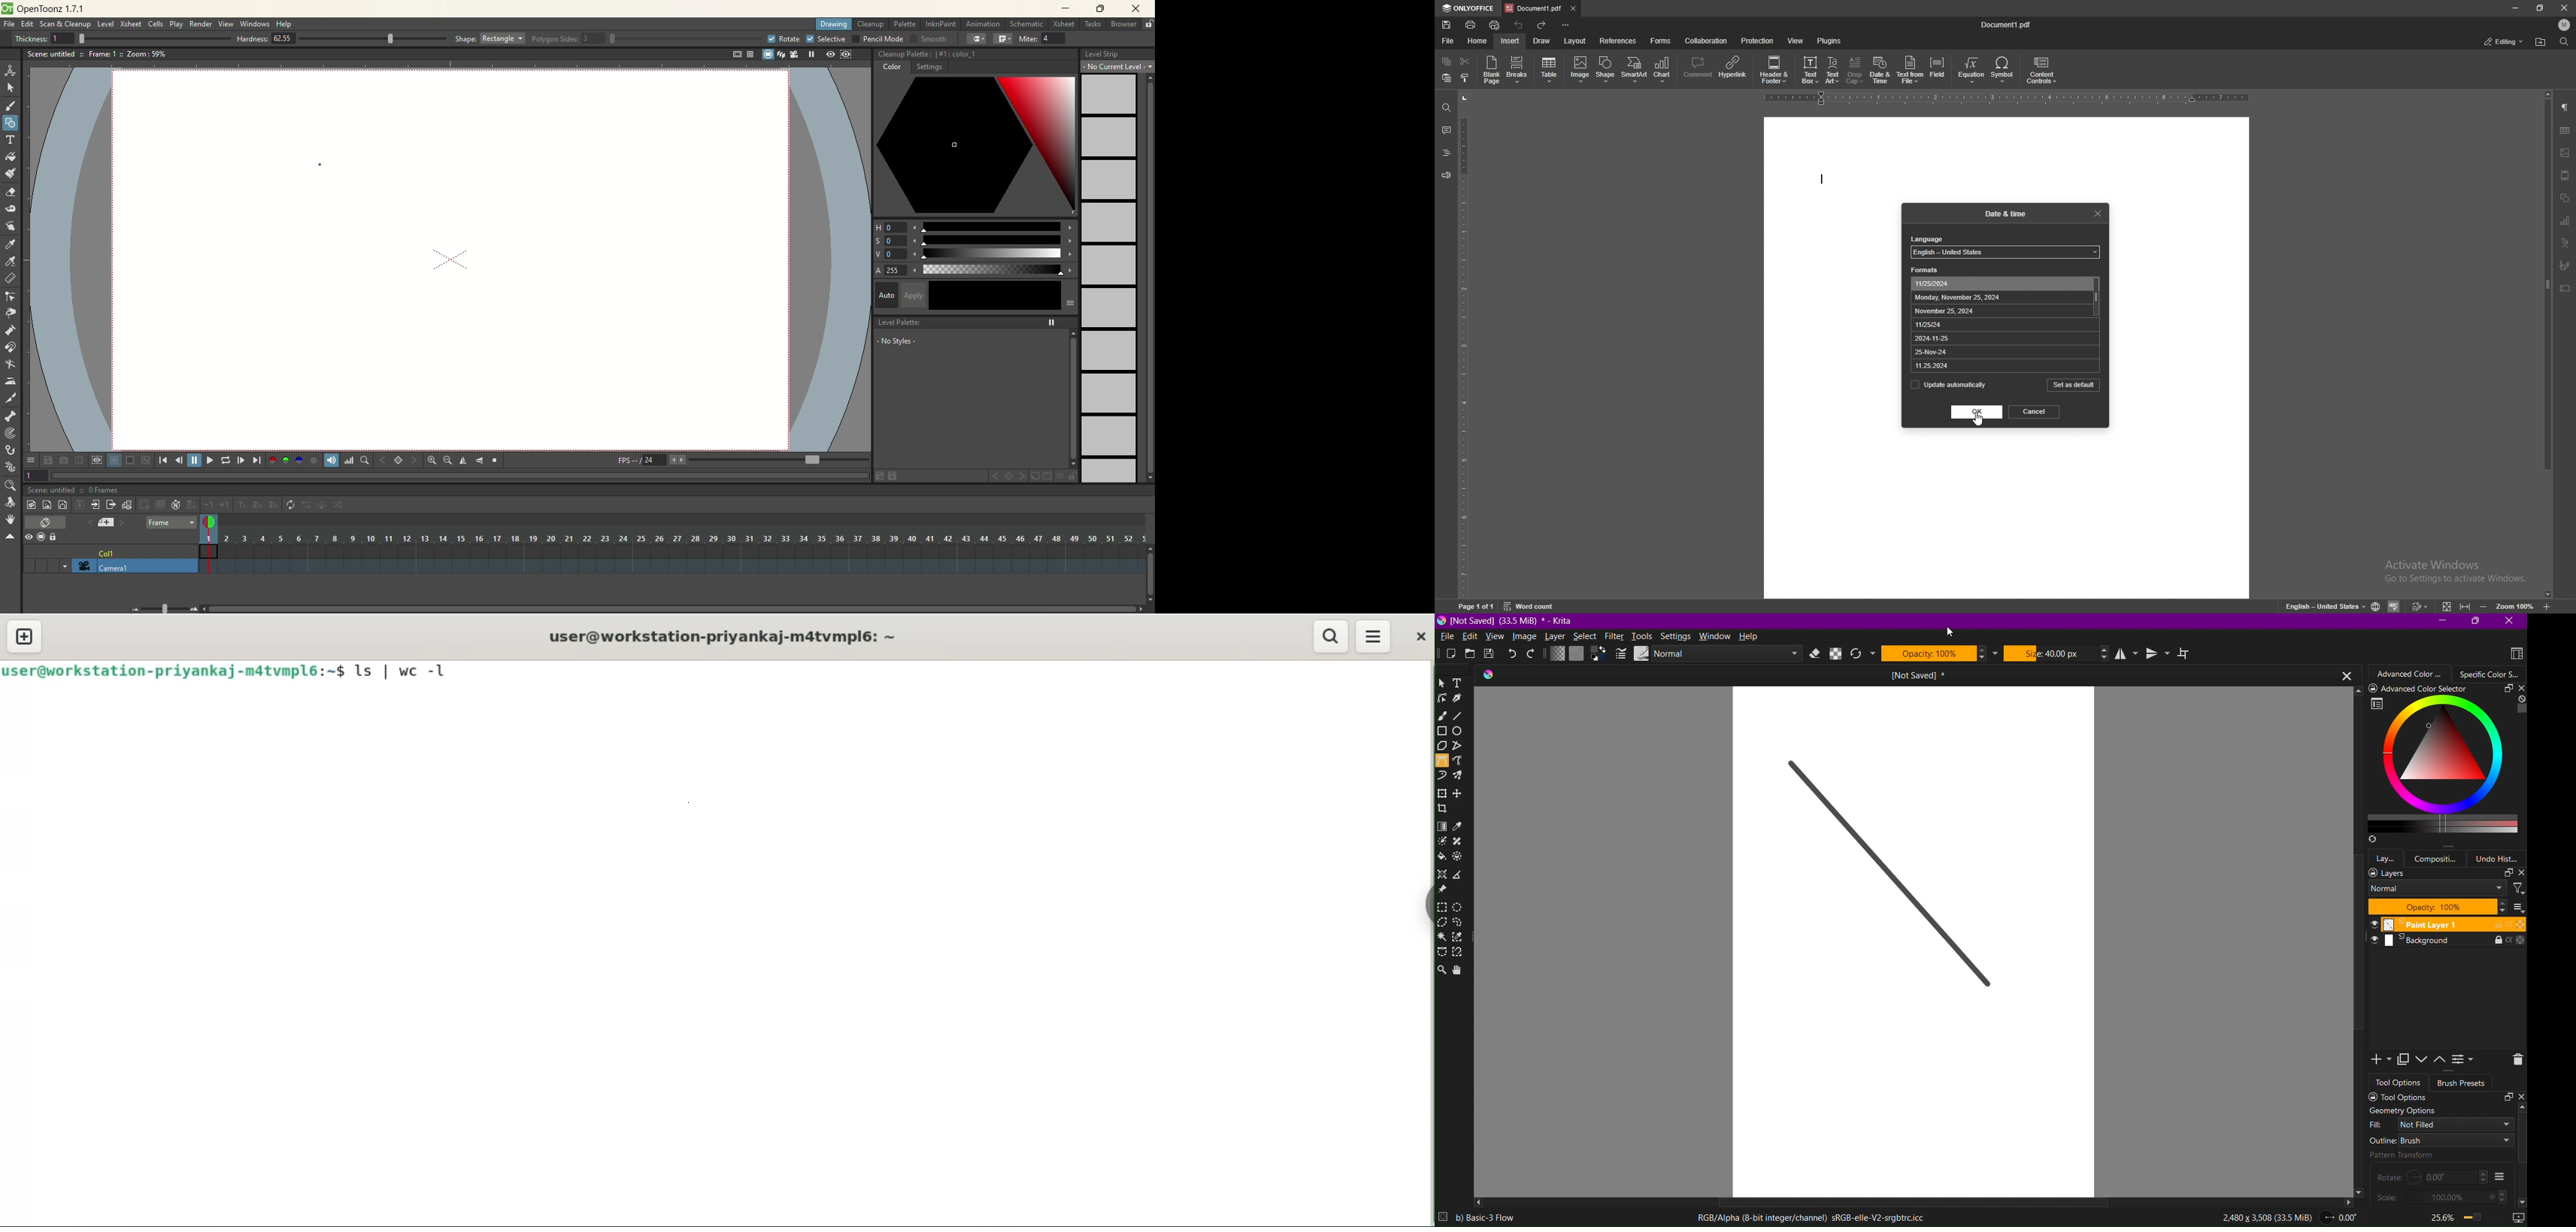  I want to click on brush tool, so click(11, 107).